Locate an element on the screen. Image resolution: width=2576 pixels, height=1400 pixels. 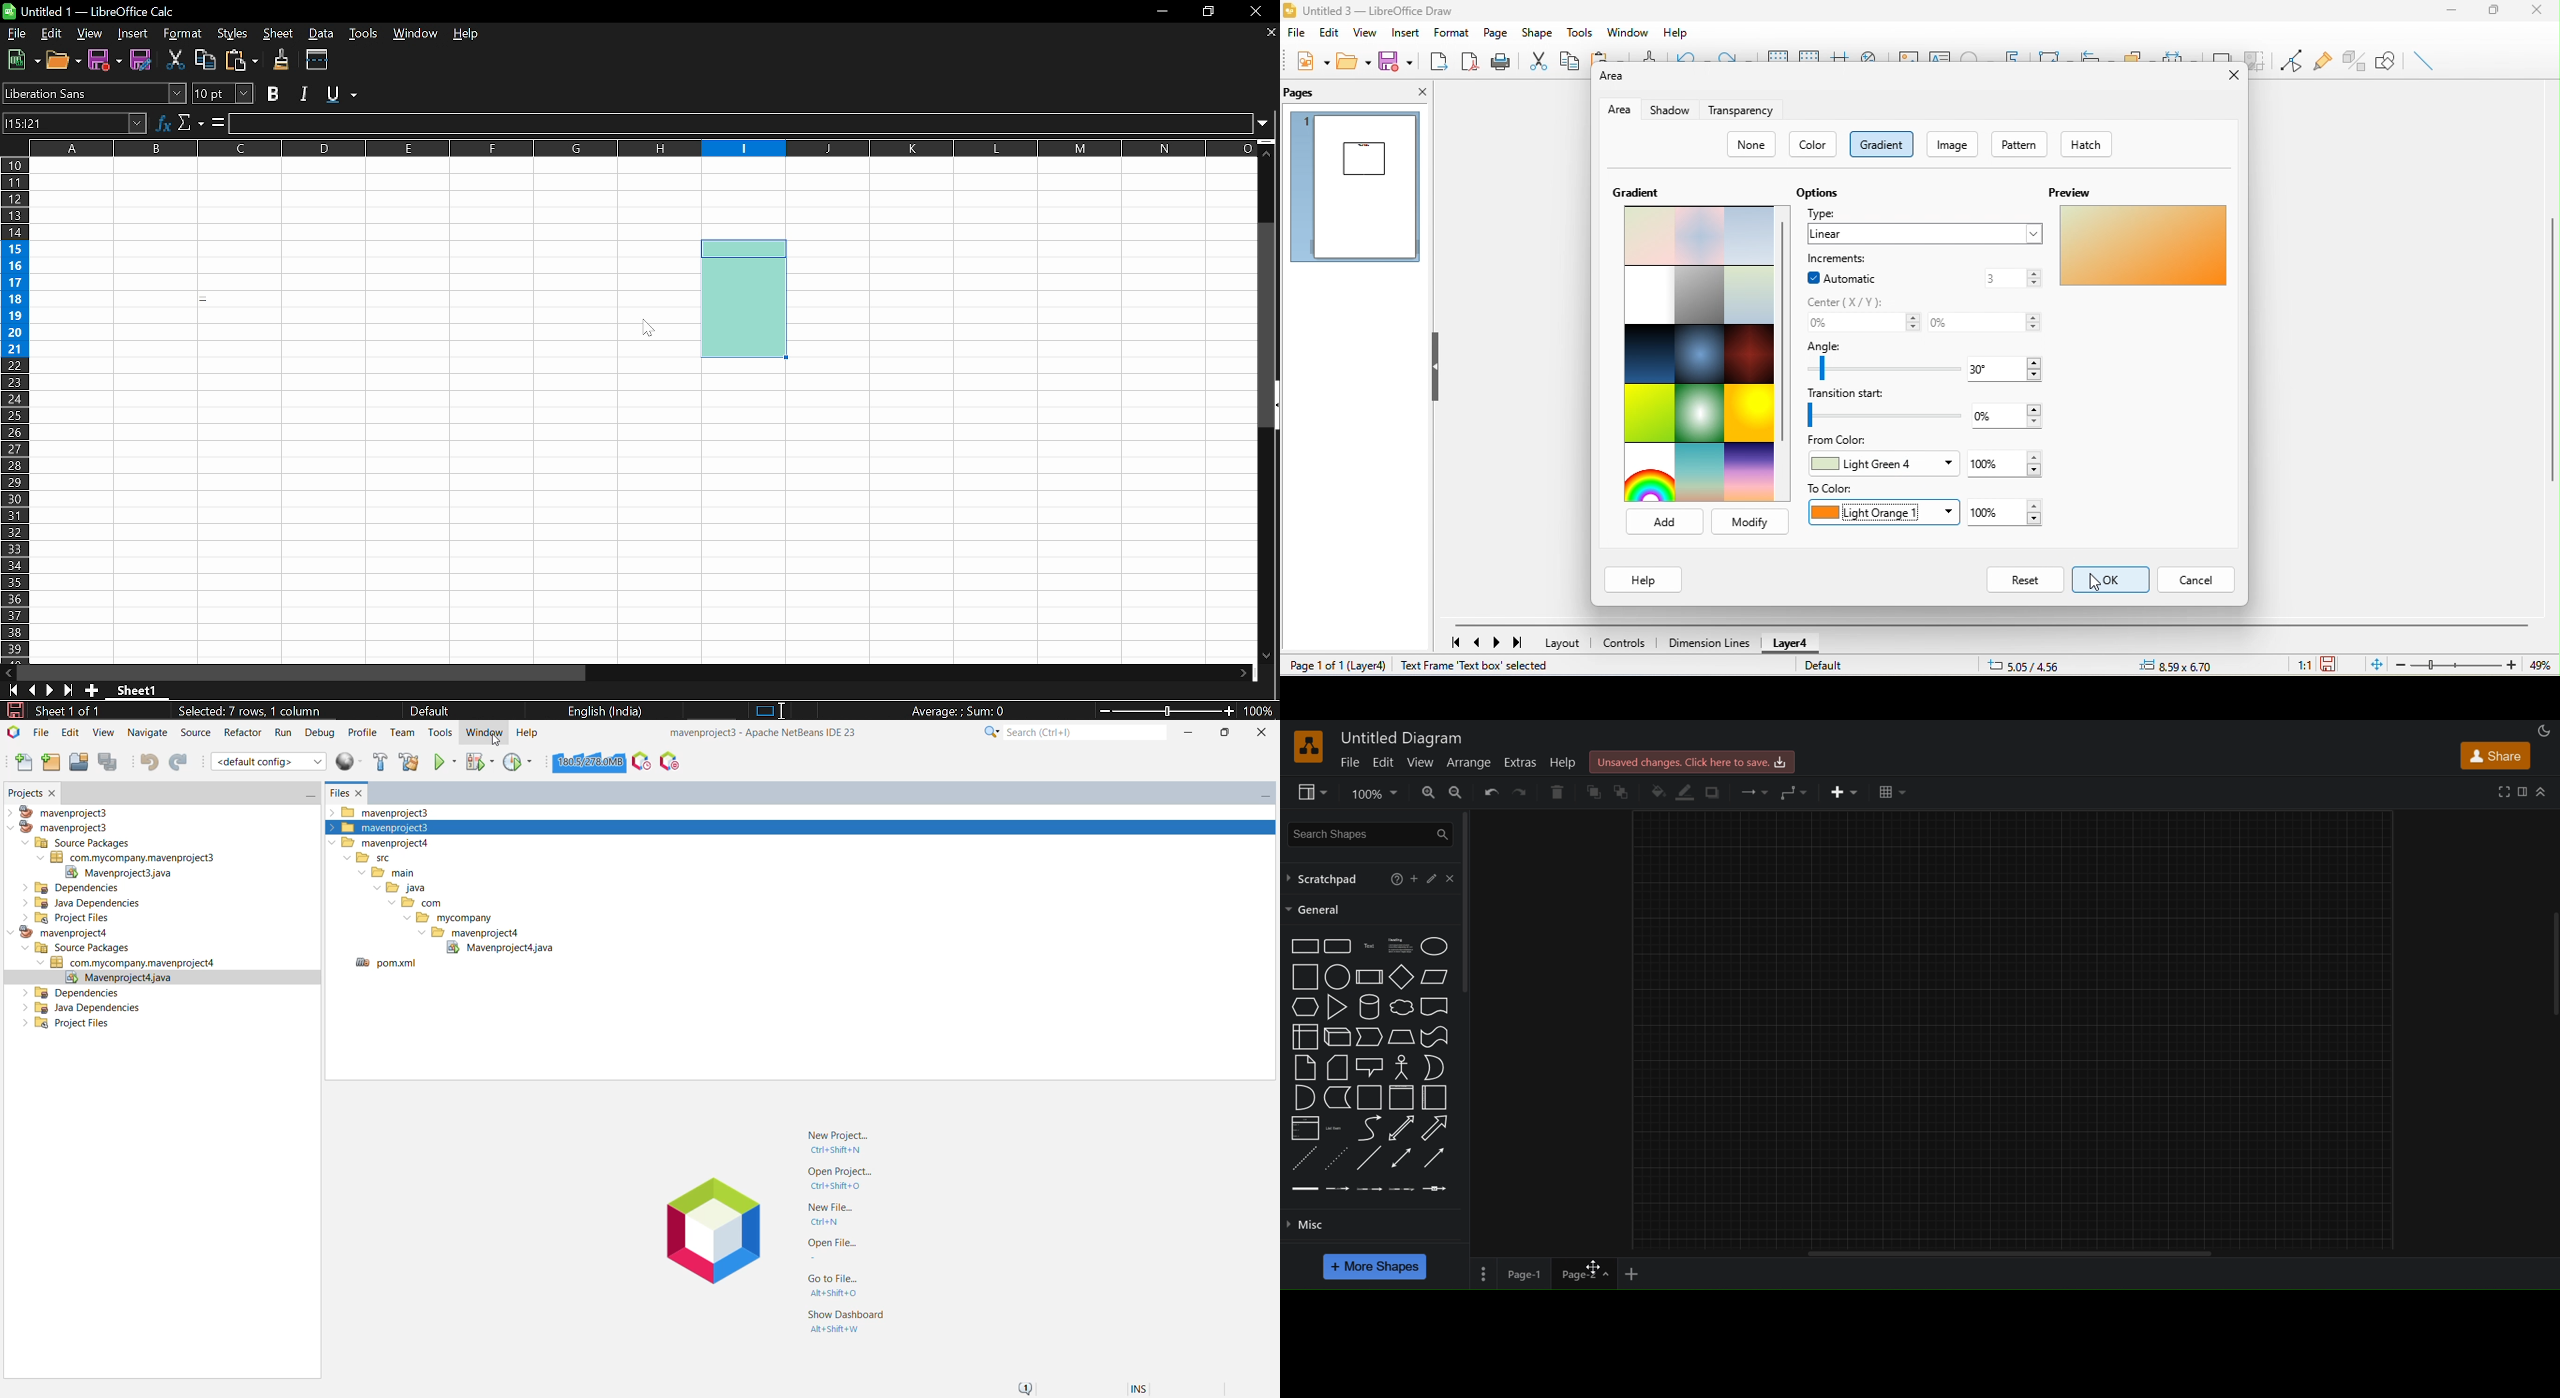
midnight is located at coordinates (1648, 357).